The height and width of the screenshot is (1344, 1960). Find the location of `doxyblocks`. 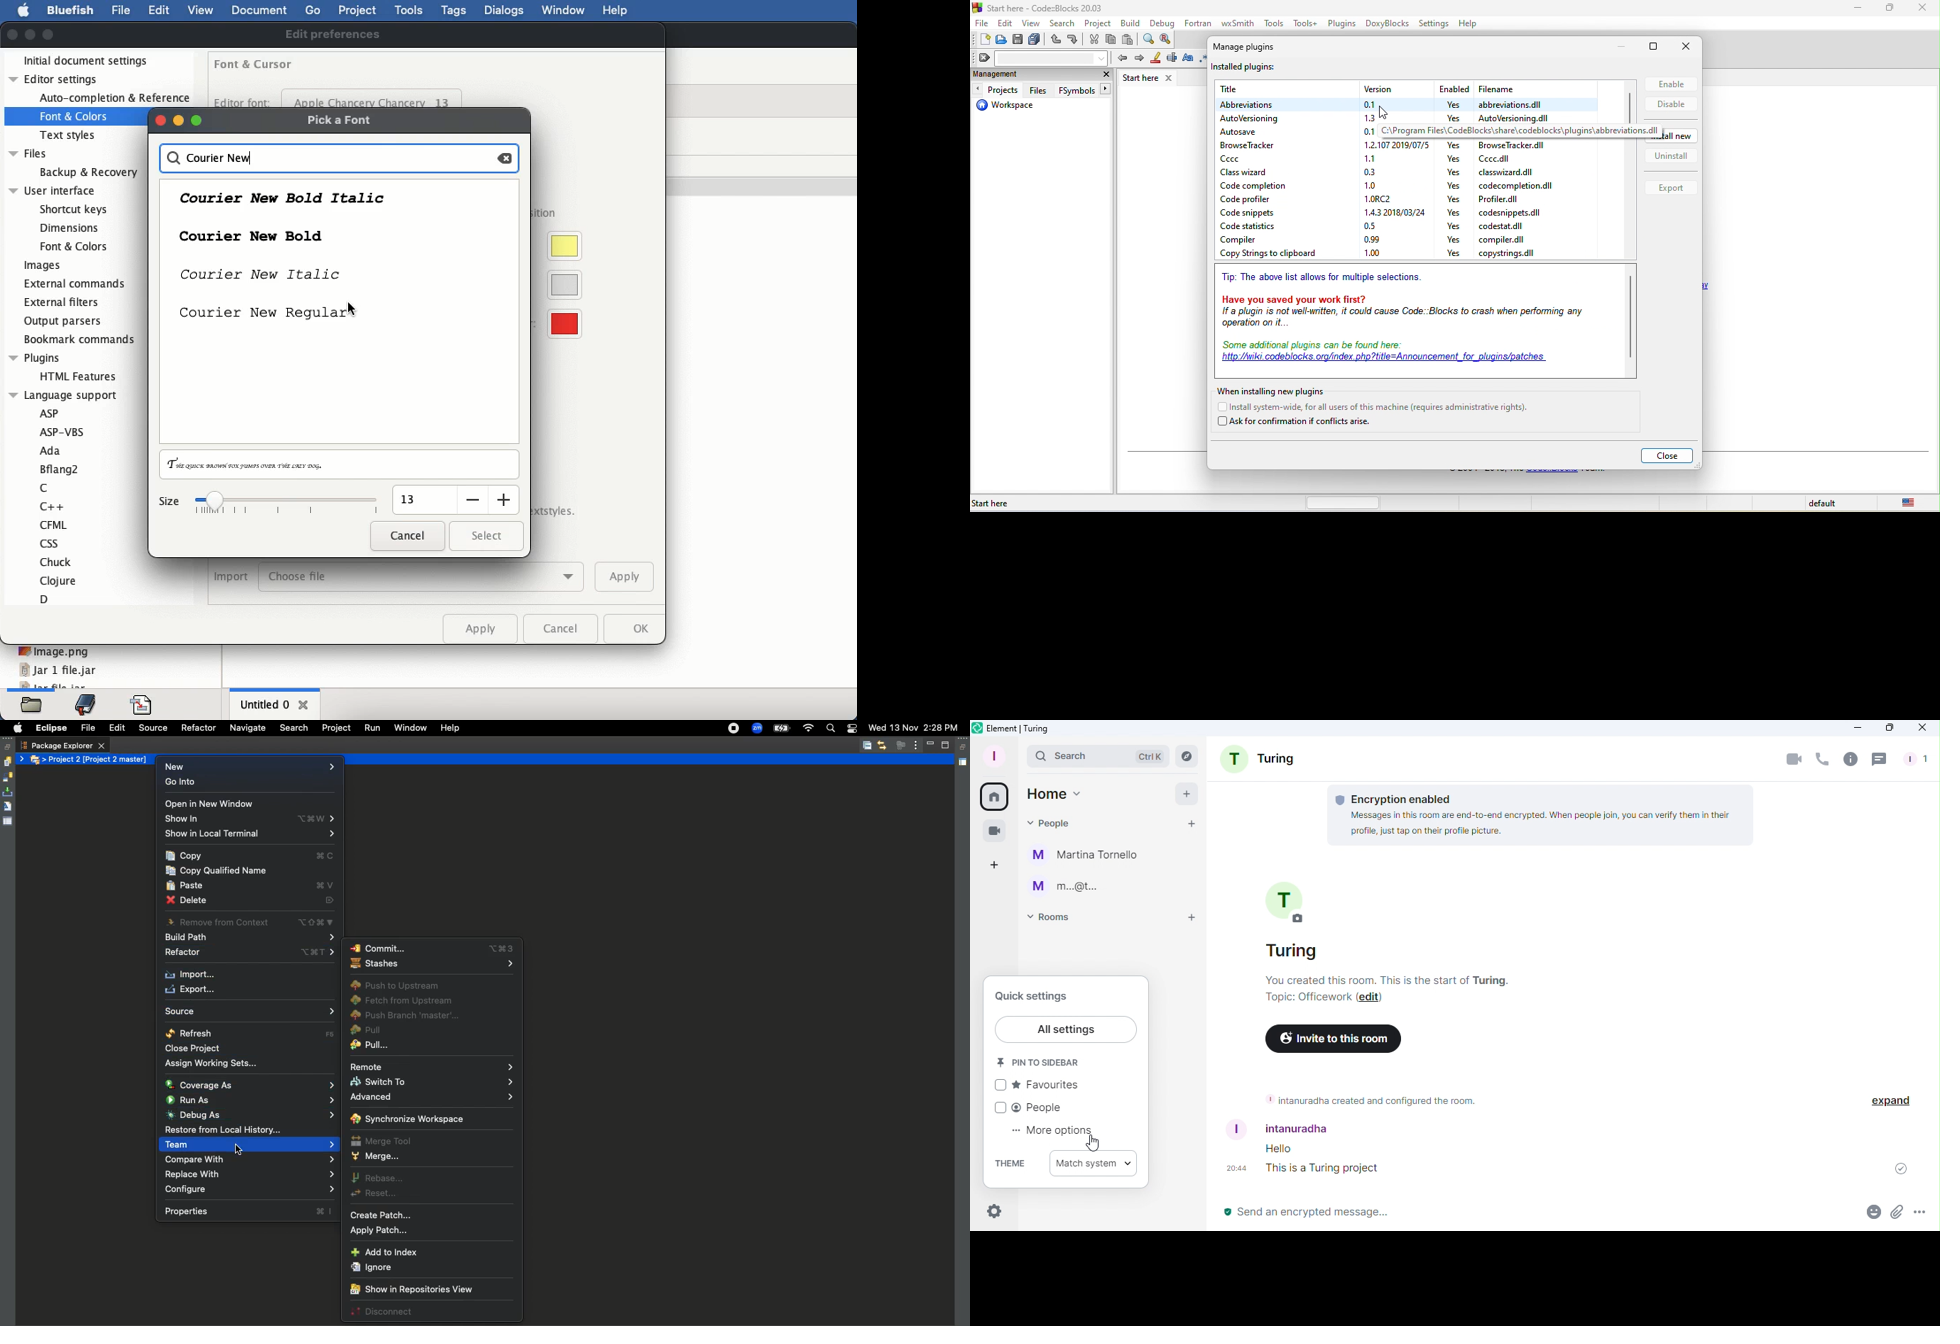

doxyblocks is located at coordinates (1389, 23).